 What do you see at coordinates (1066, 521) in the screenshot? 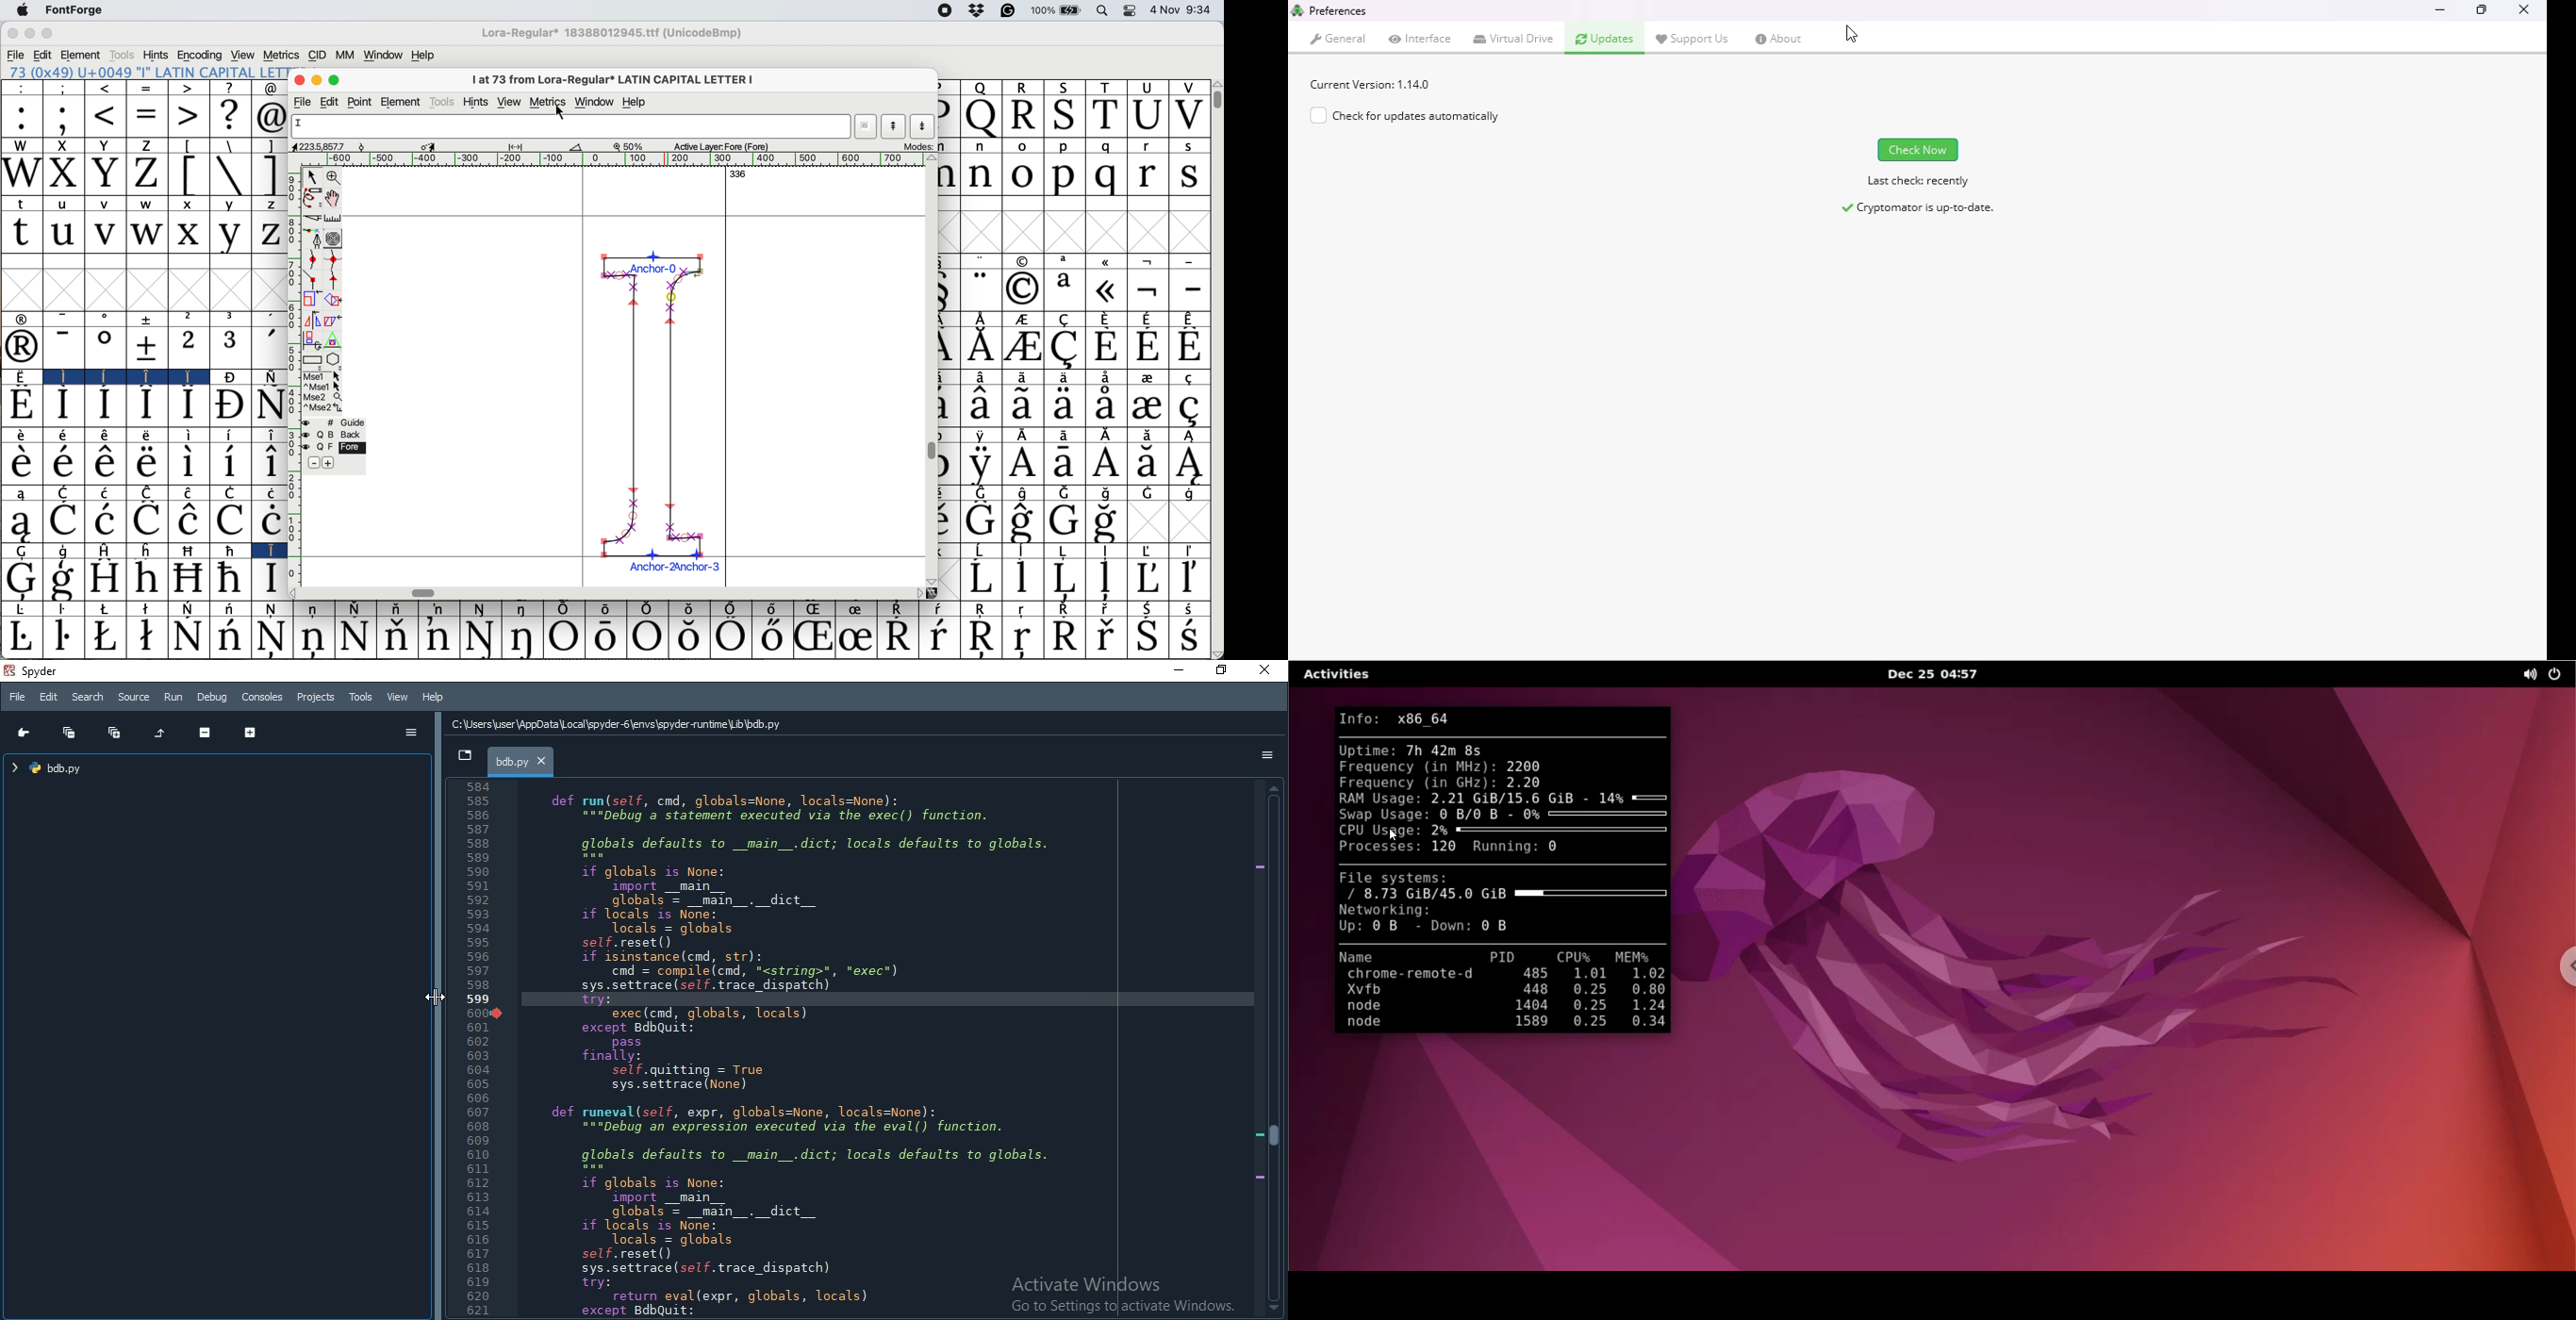
I see `Symbol` at bounding box center [1066, 521].